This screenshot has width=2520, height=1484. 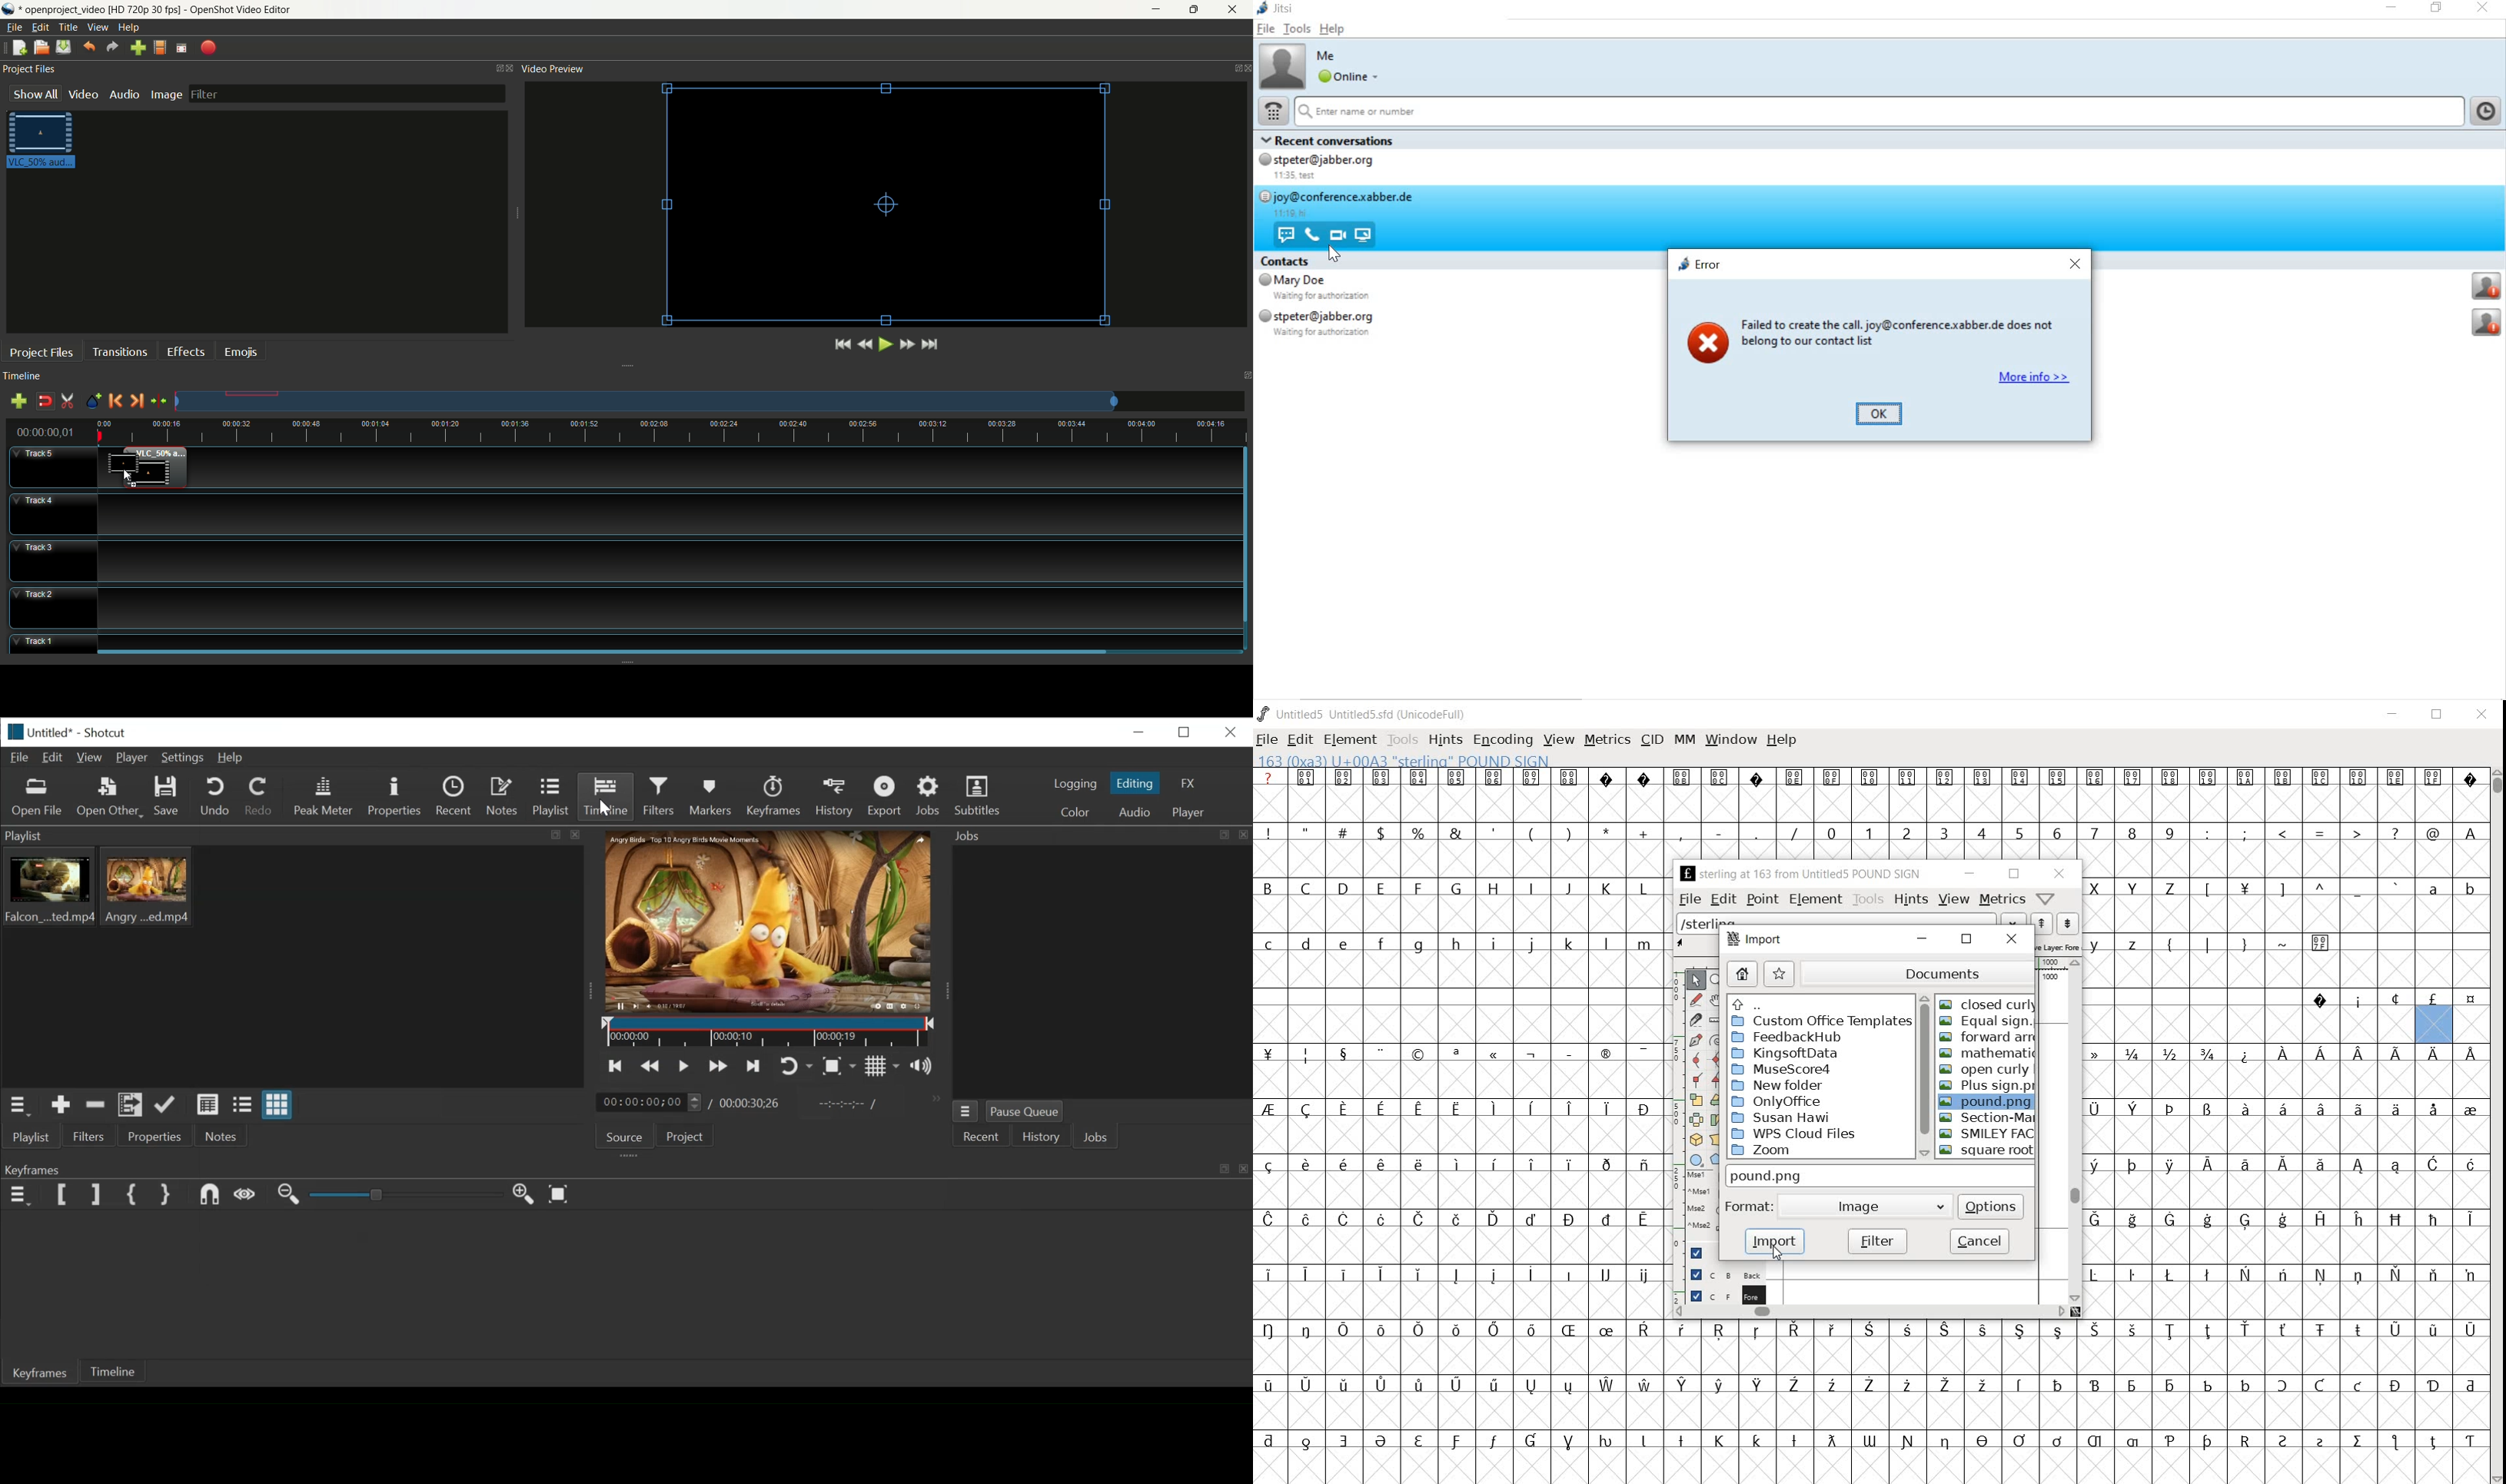 I want to click on close, so click(x=2077, y=266).